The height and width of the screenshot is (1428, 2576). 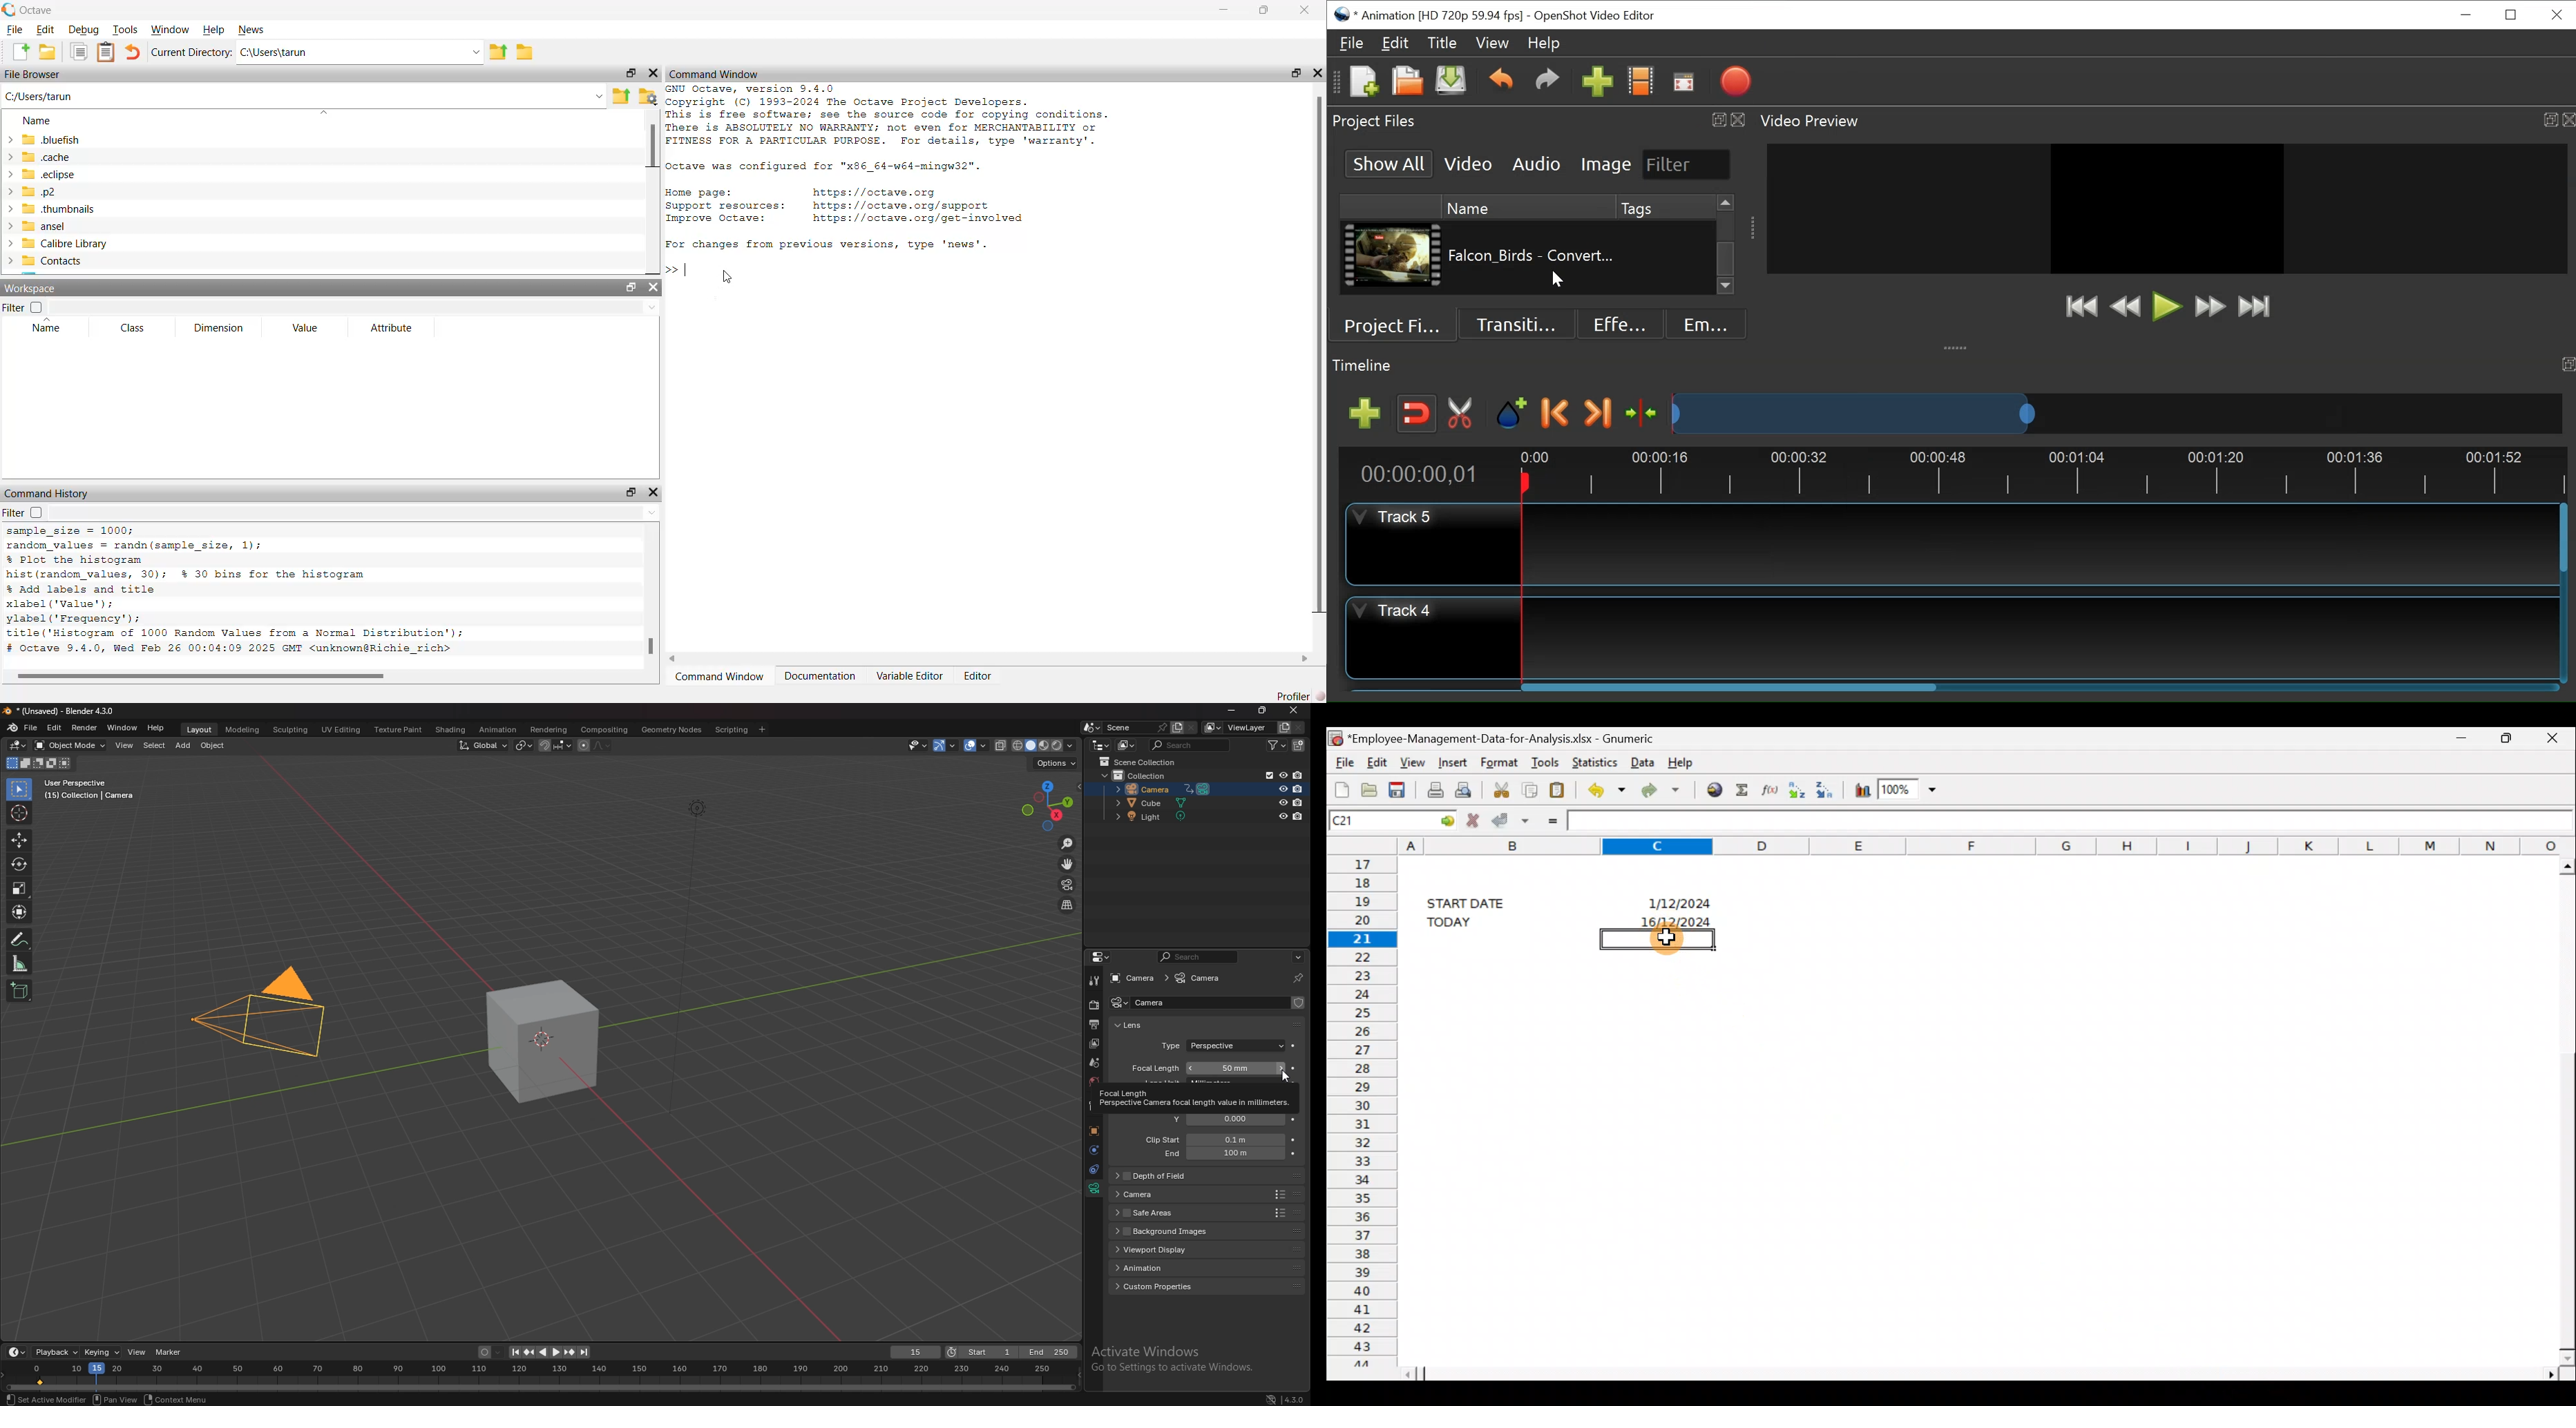 I want to click on close, so click(x=1305, y=10).